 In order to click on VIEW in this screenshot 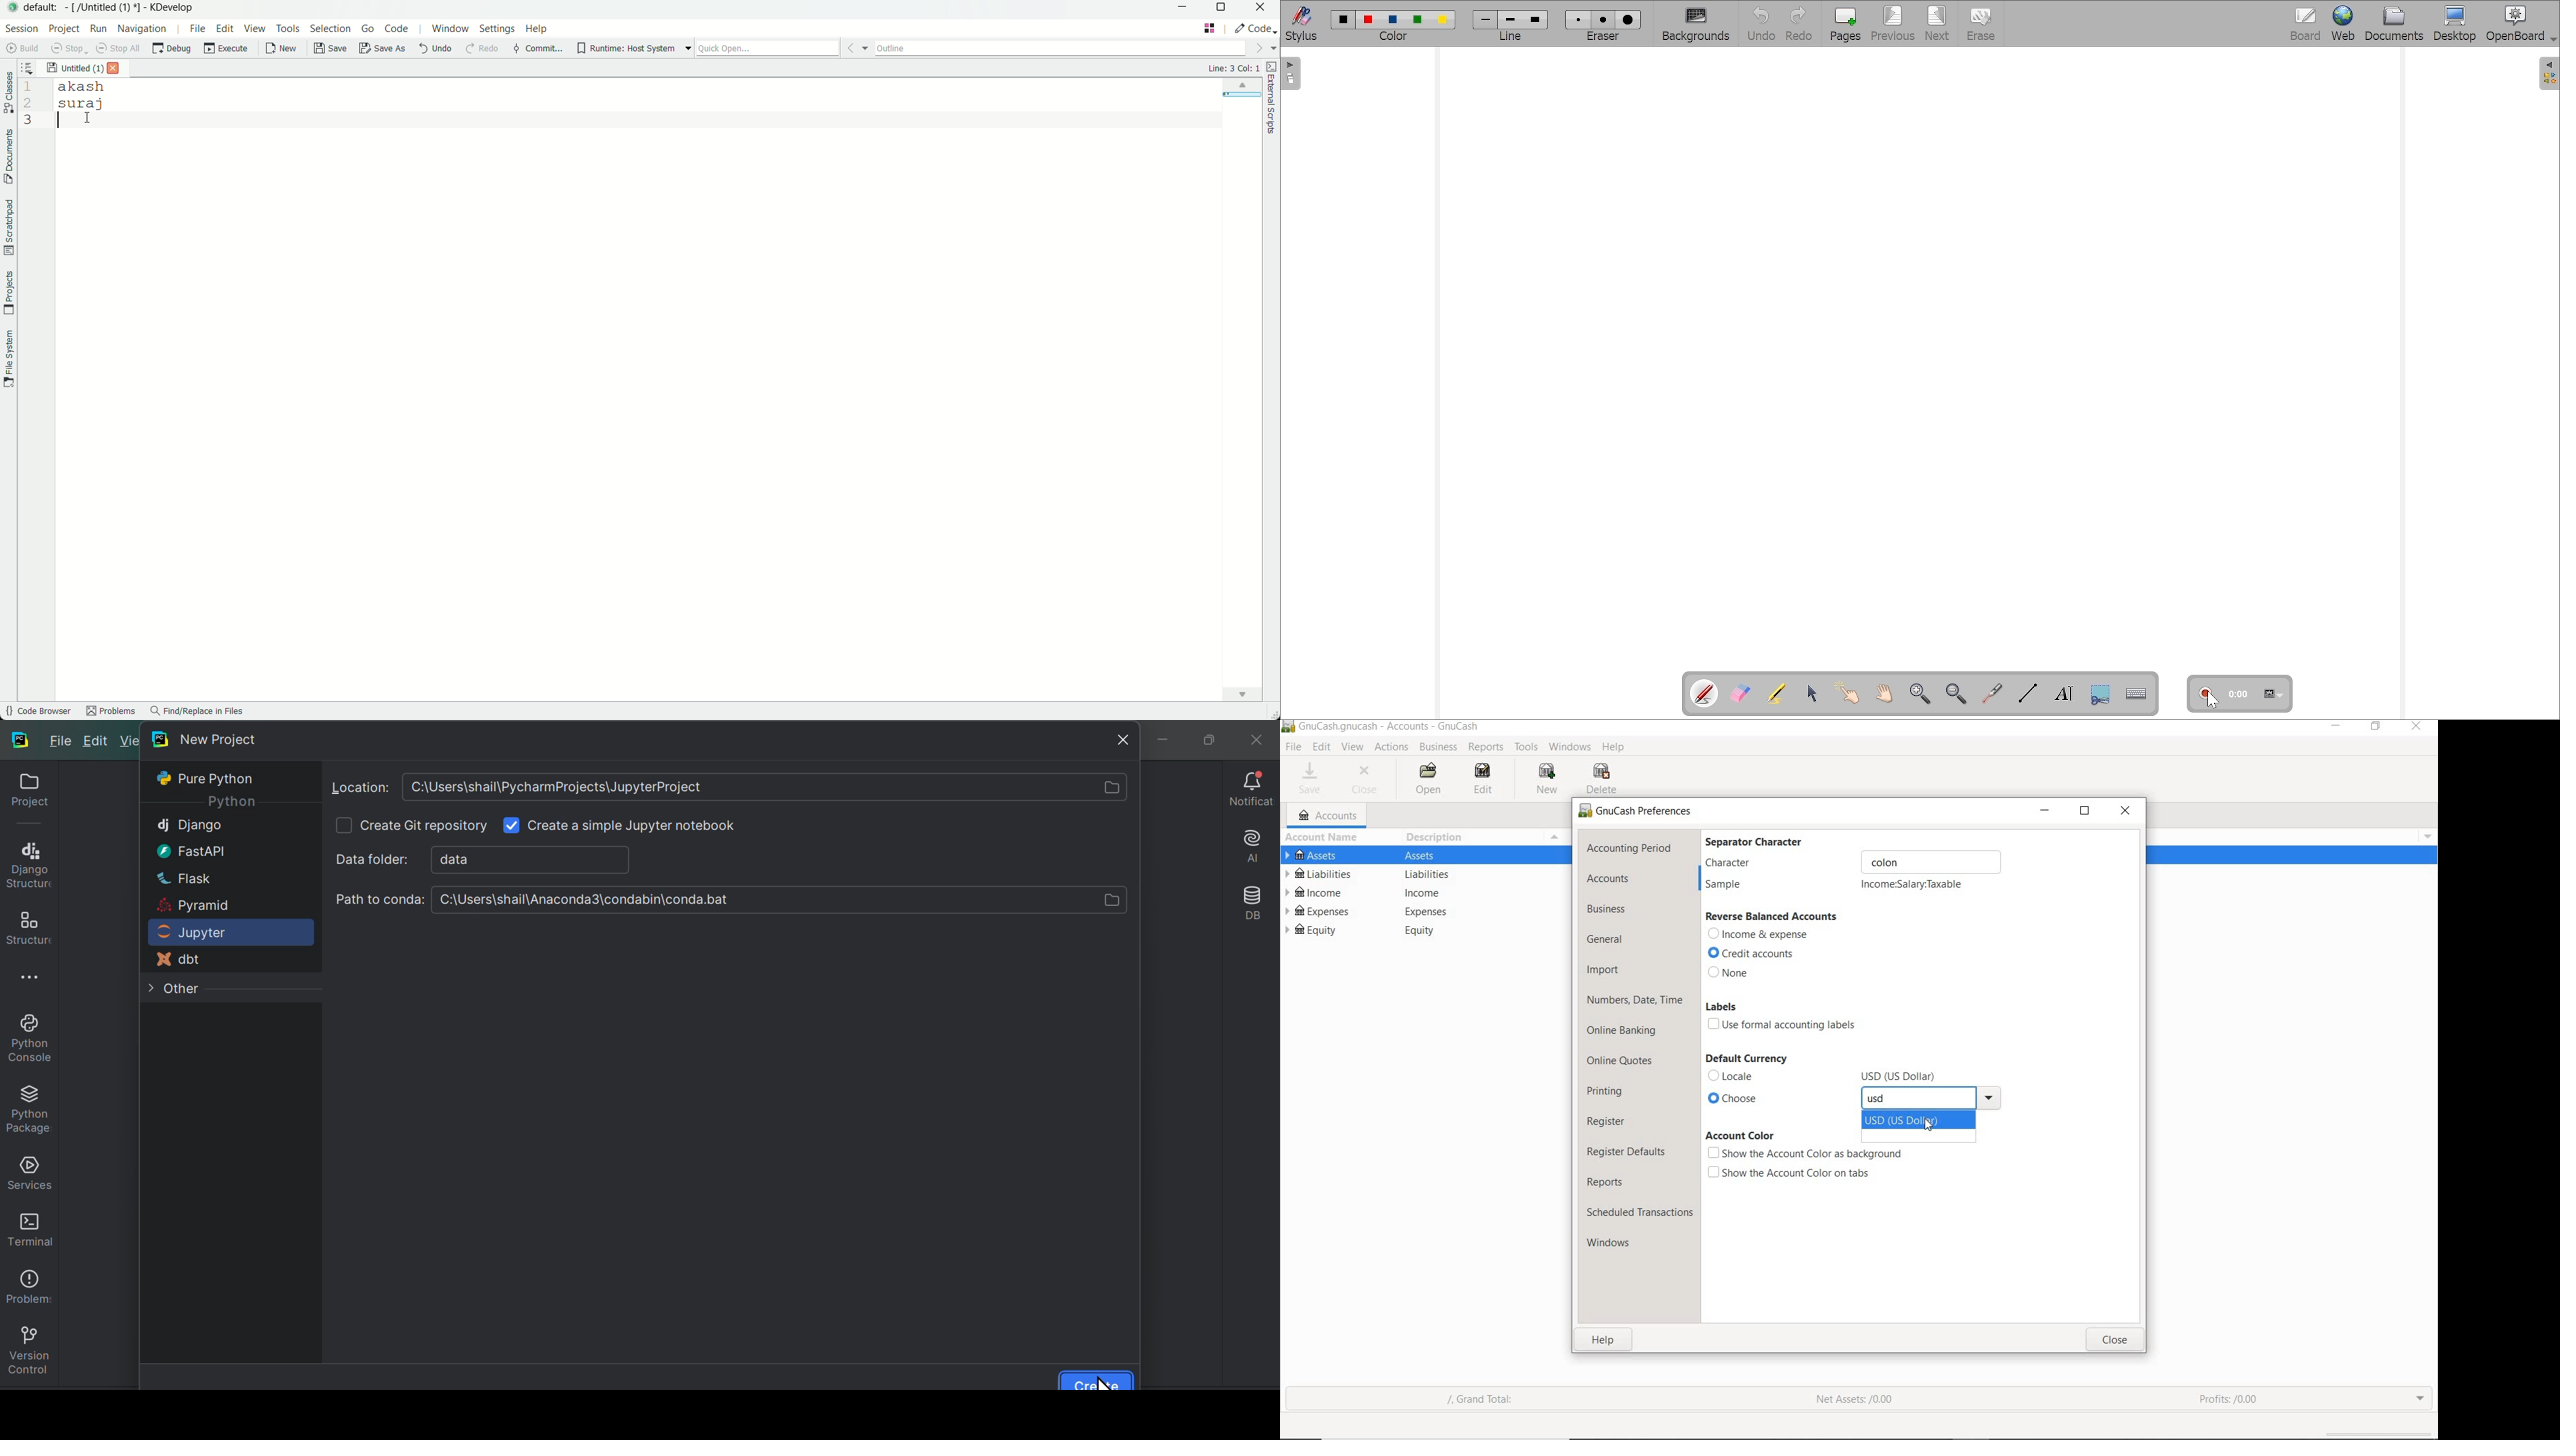, I will do `click(1352, 746)`.